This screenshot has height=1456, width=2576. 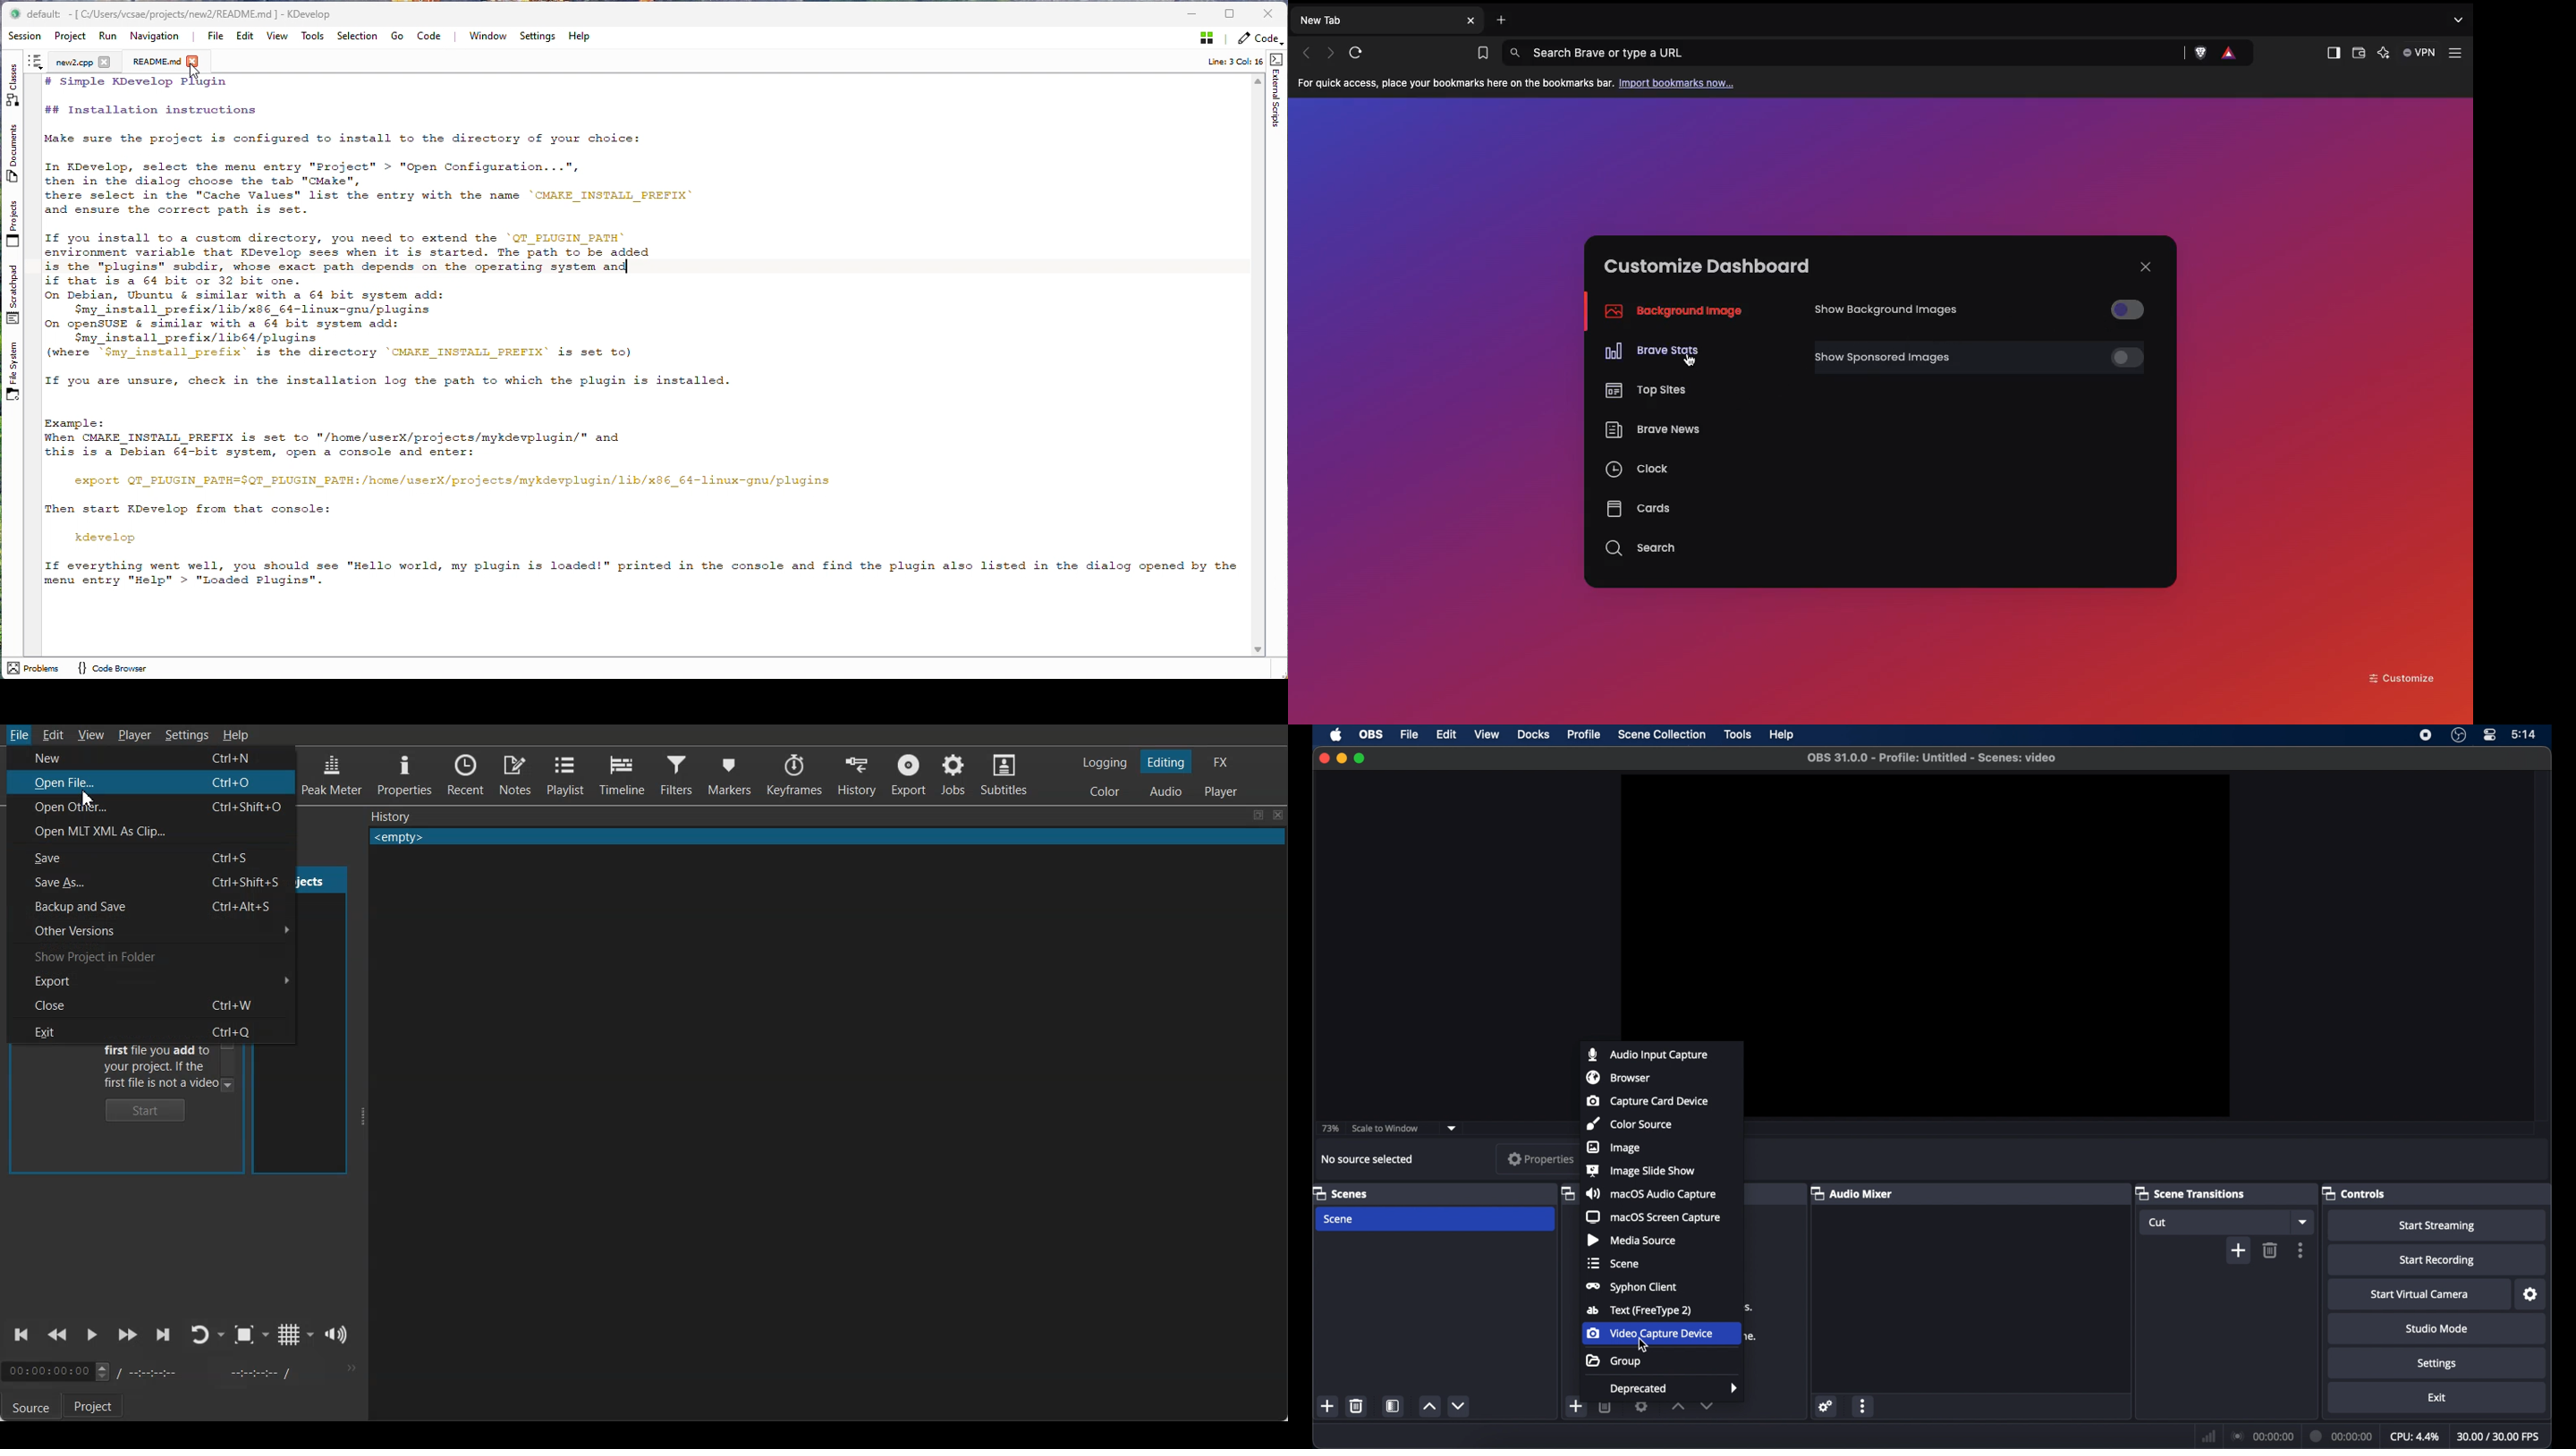 I want to click on add, so click(x=1327, y=1407).